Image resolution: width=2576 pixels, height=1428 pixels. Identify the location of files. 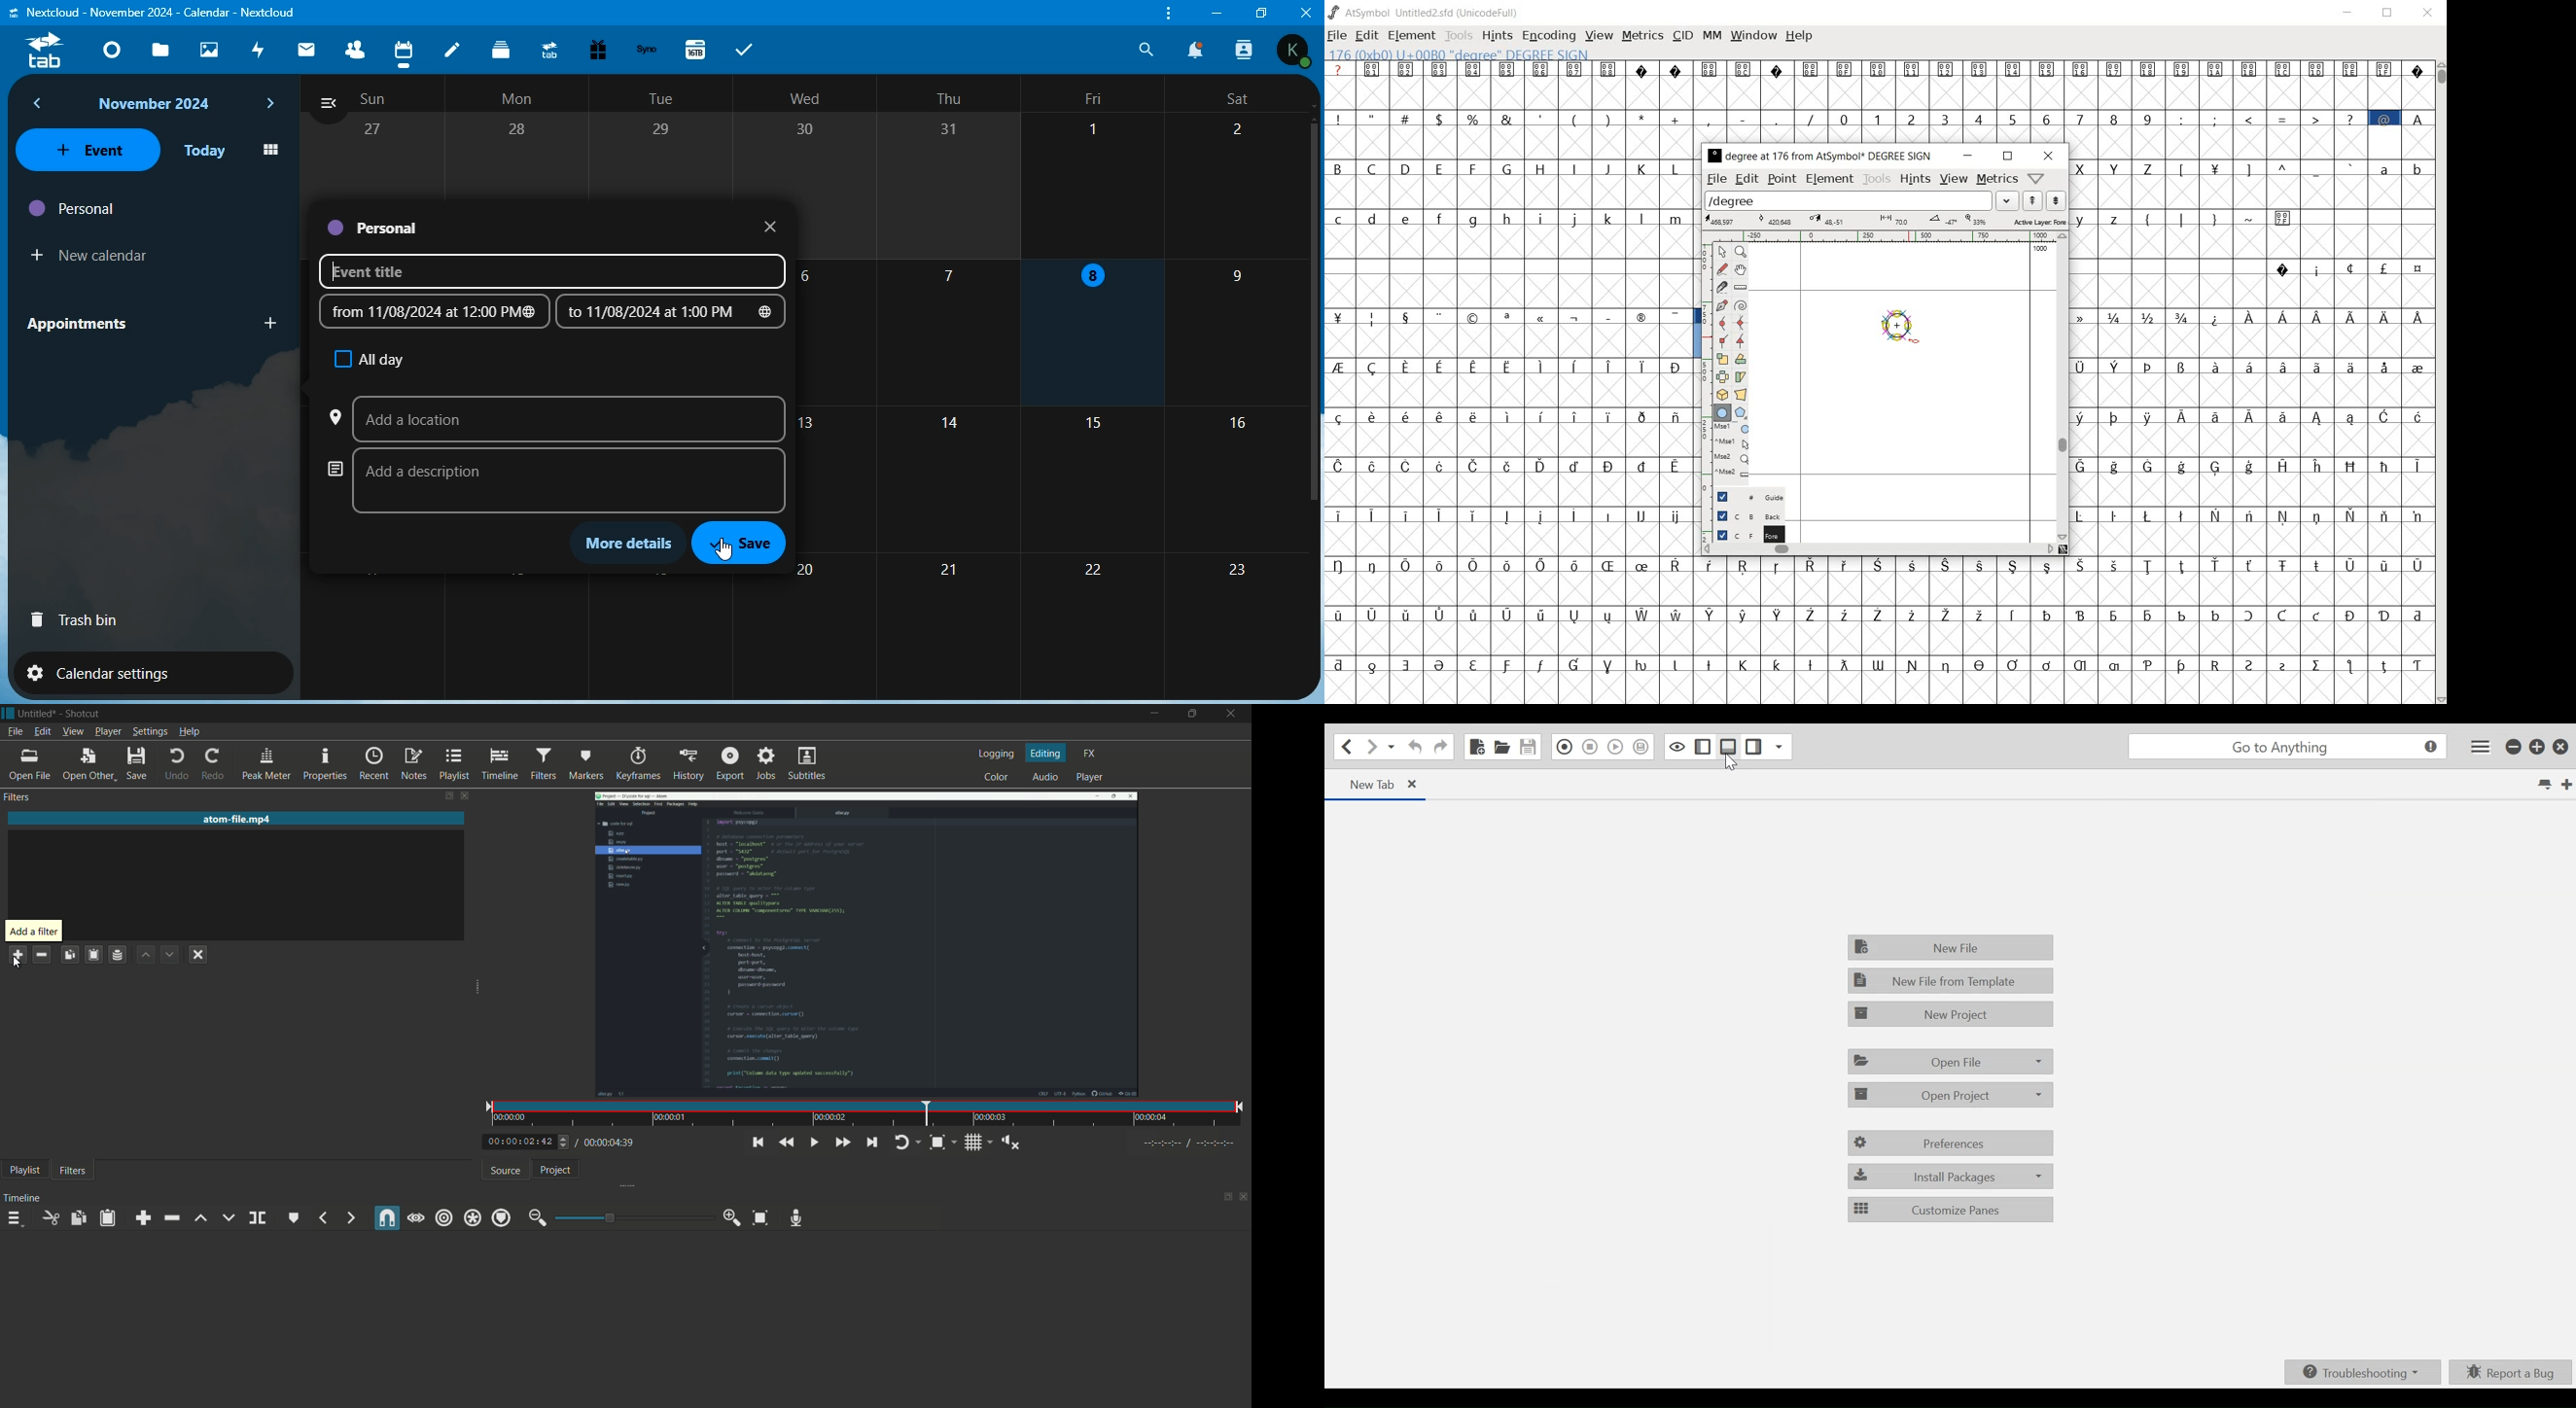
(162, 50).